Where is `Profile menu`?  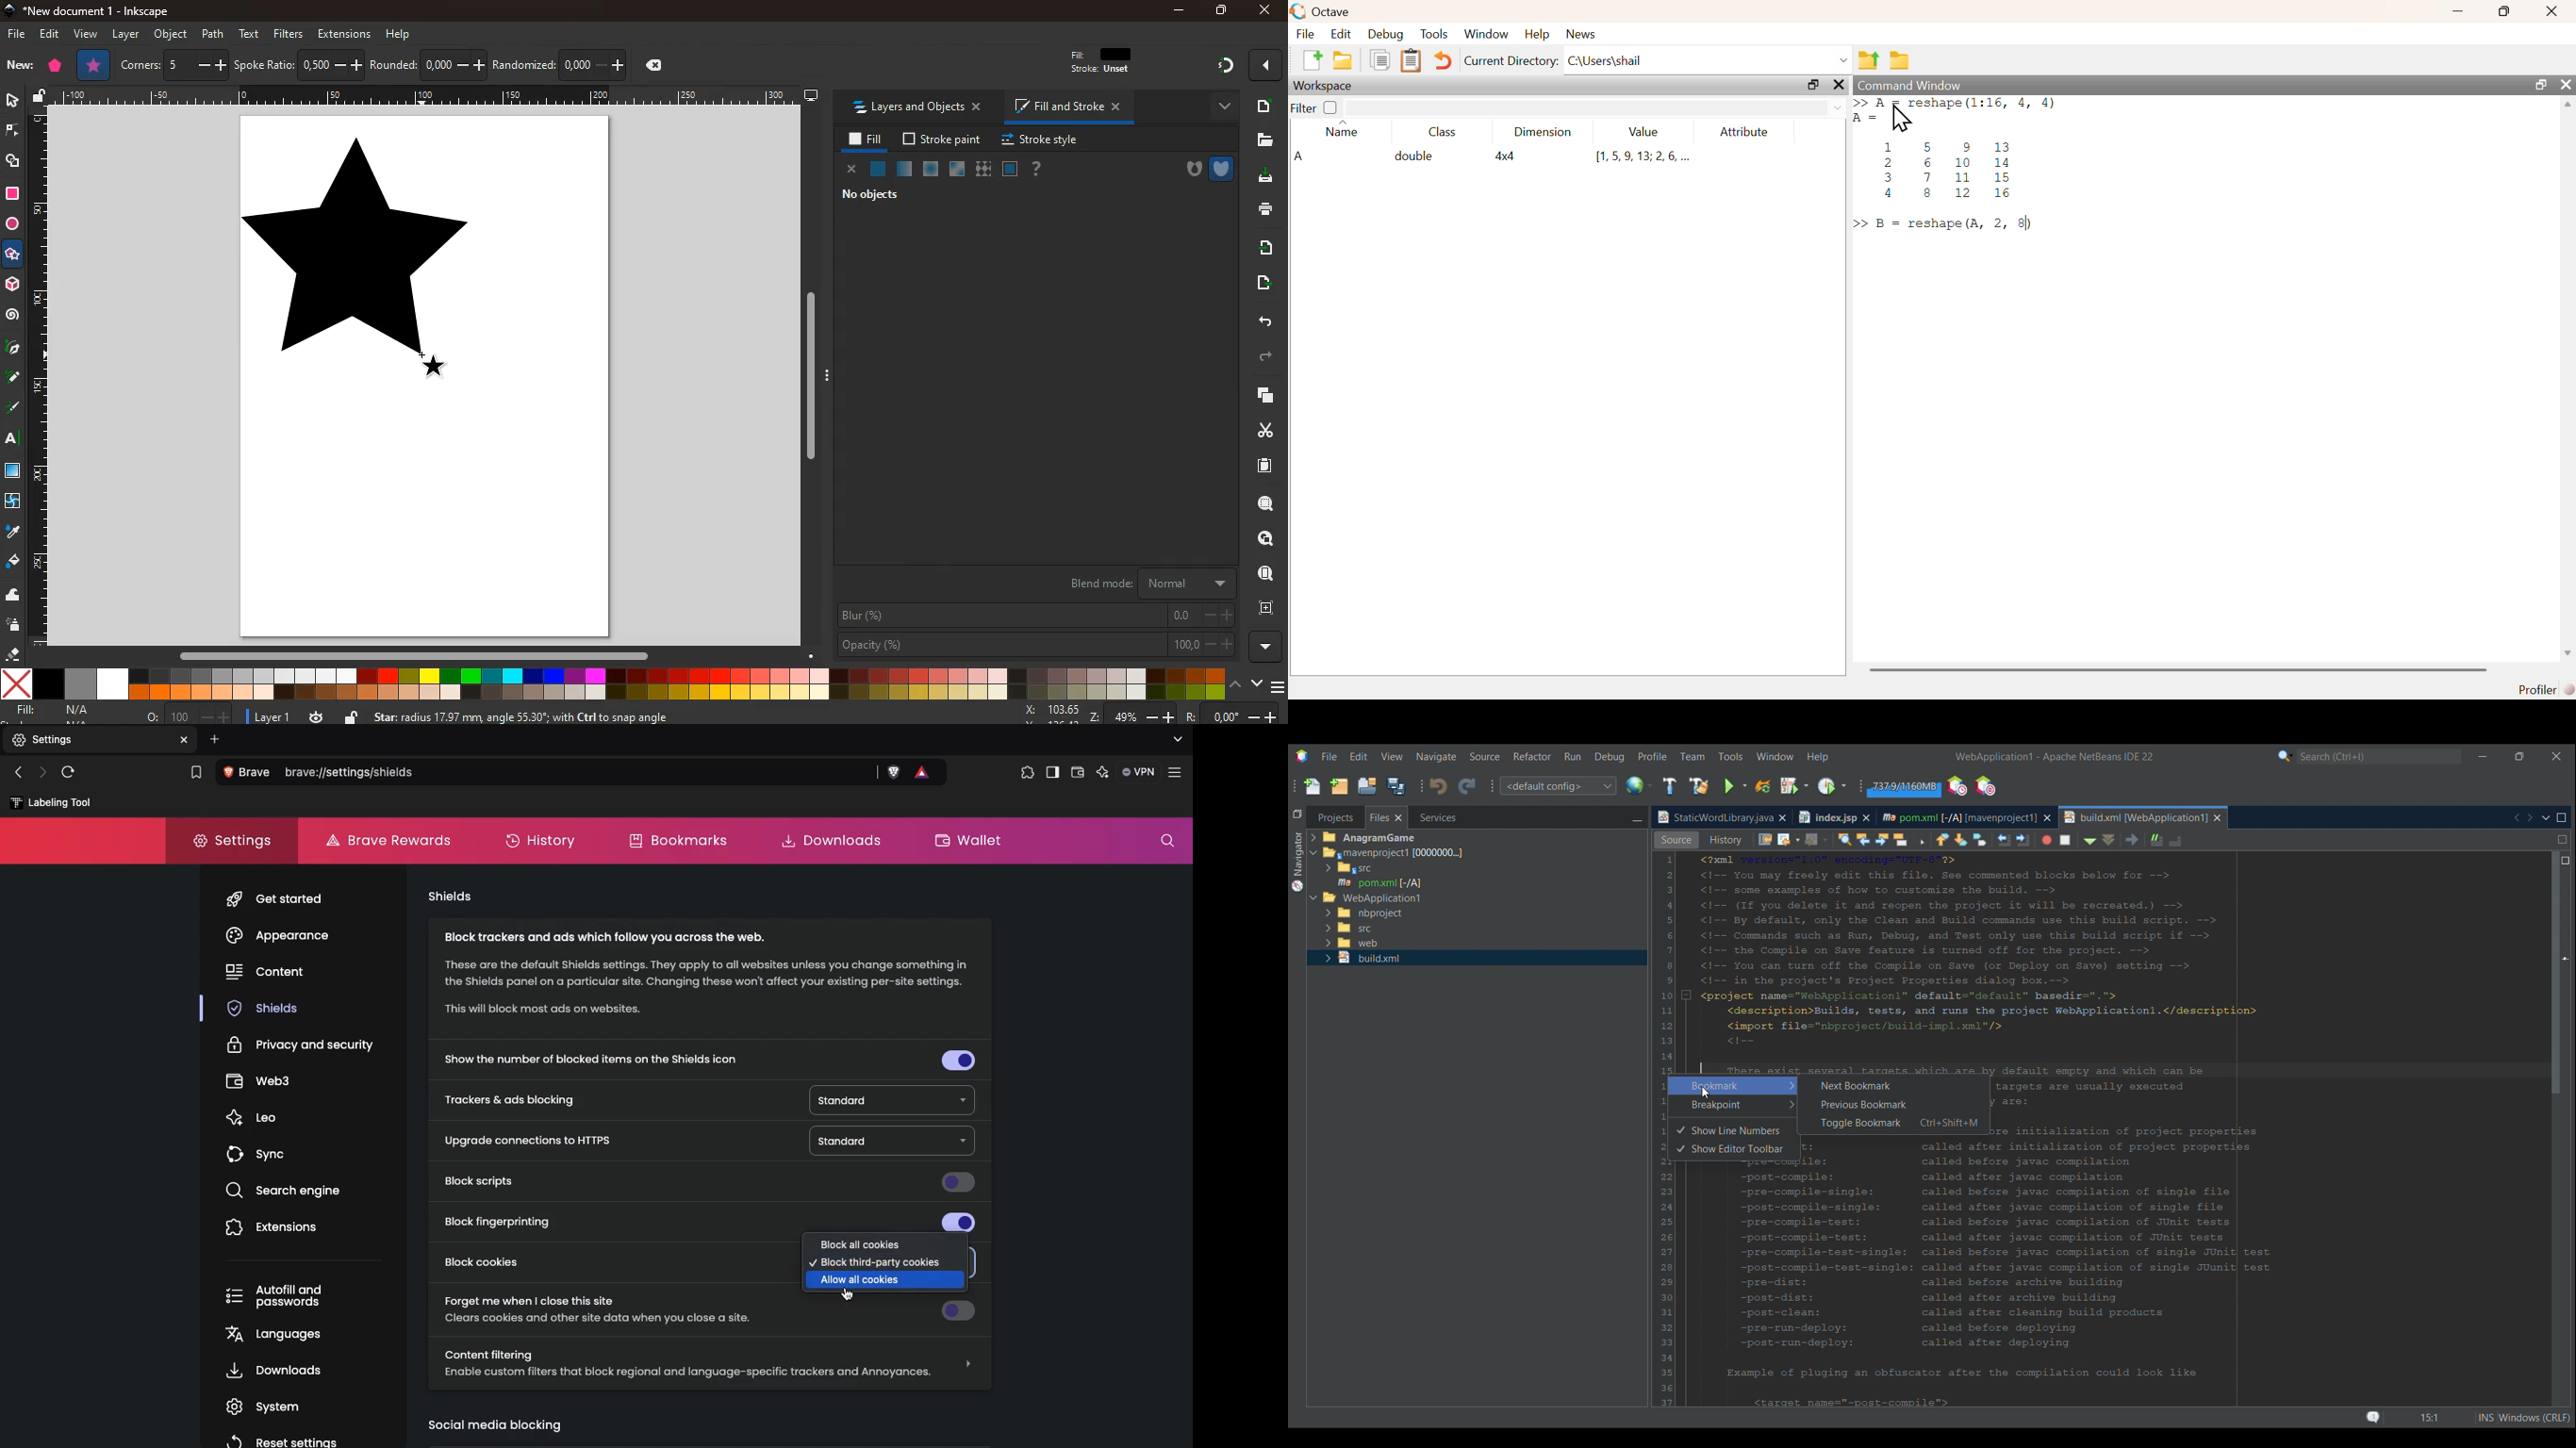 Profile menu is located at coordinates (1653, 756).